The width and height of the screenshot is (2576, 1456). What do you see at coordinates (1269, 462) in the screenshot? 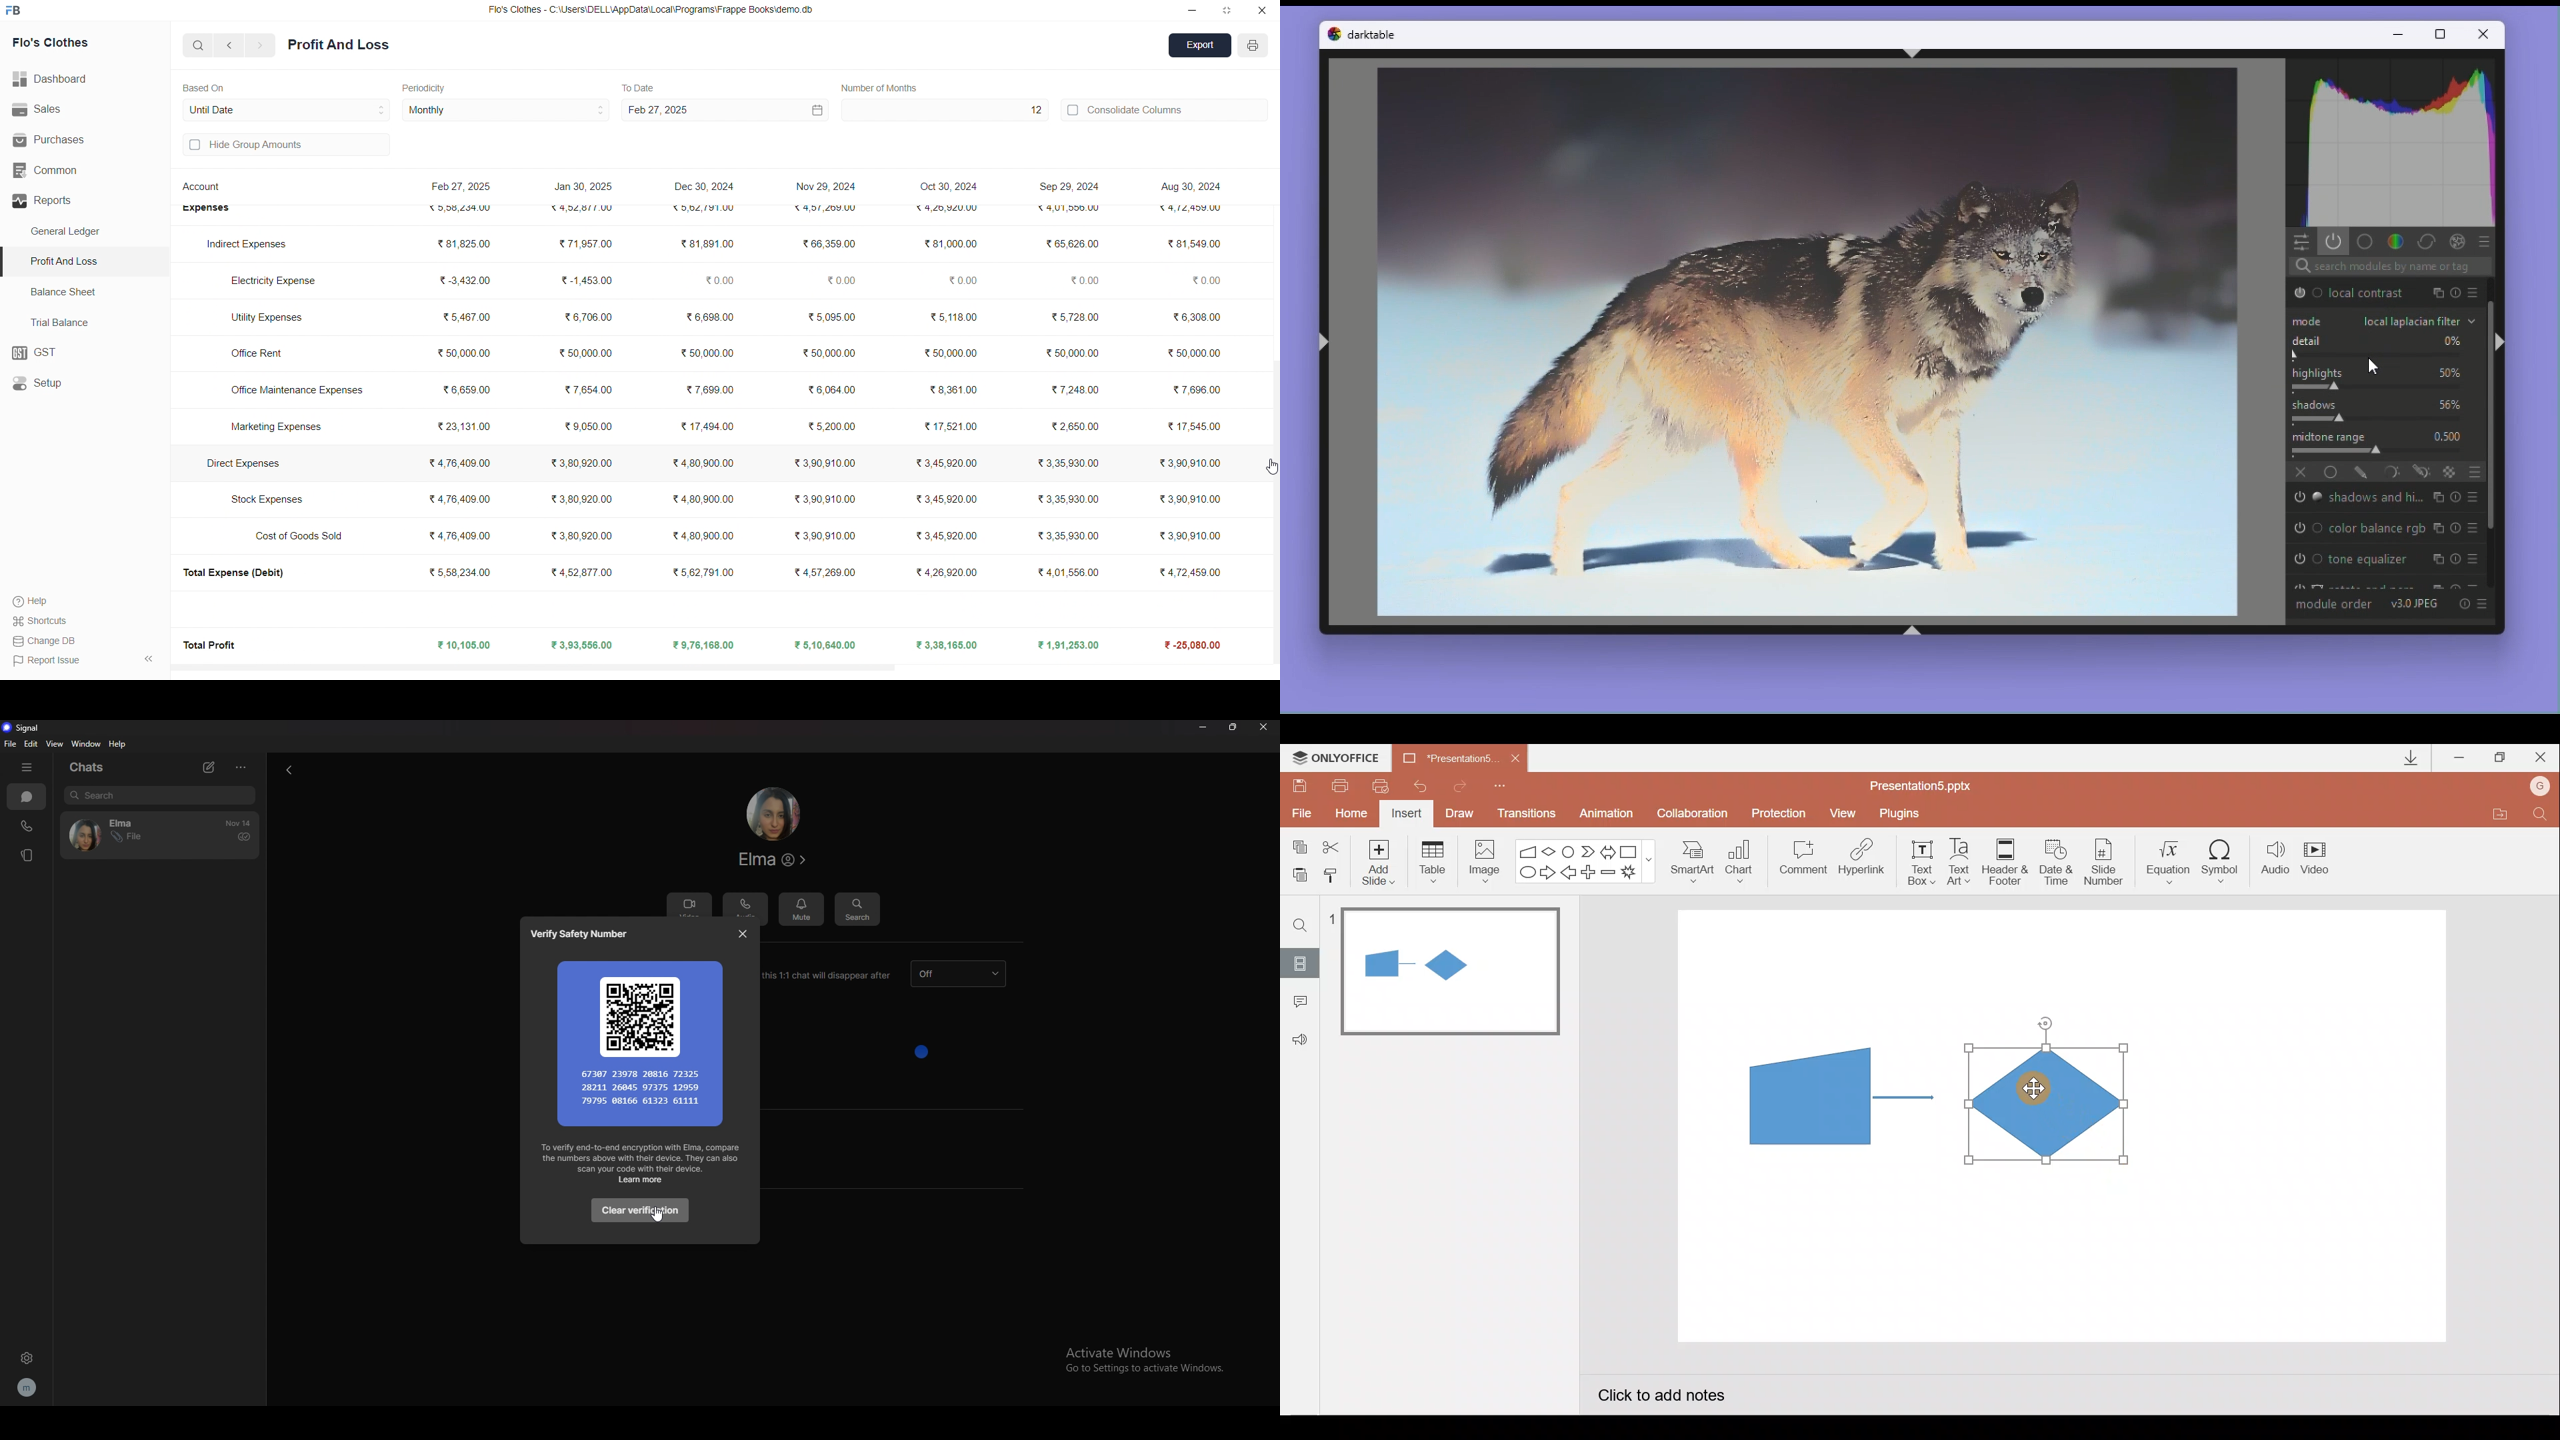
I see `cursor` at bounding box center [1269, 462].